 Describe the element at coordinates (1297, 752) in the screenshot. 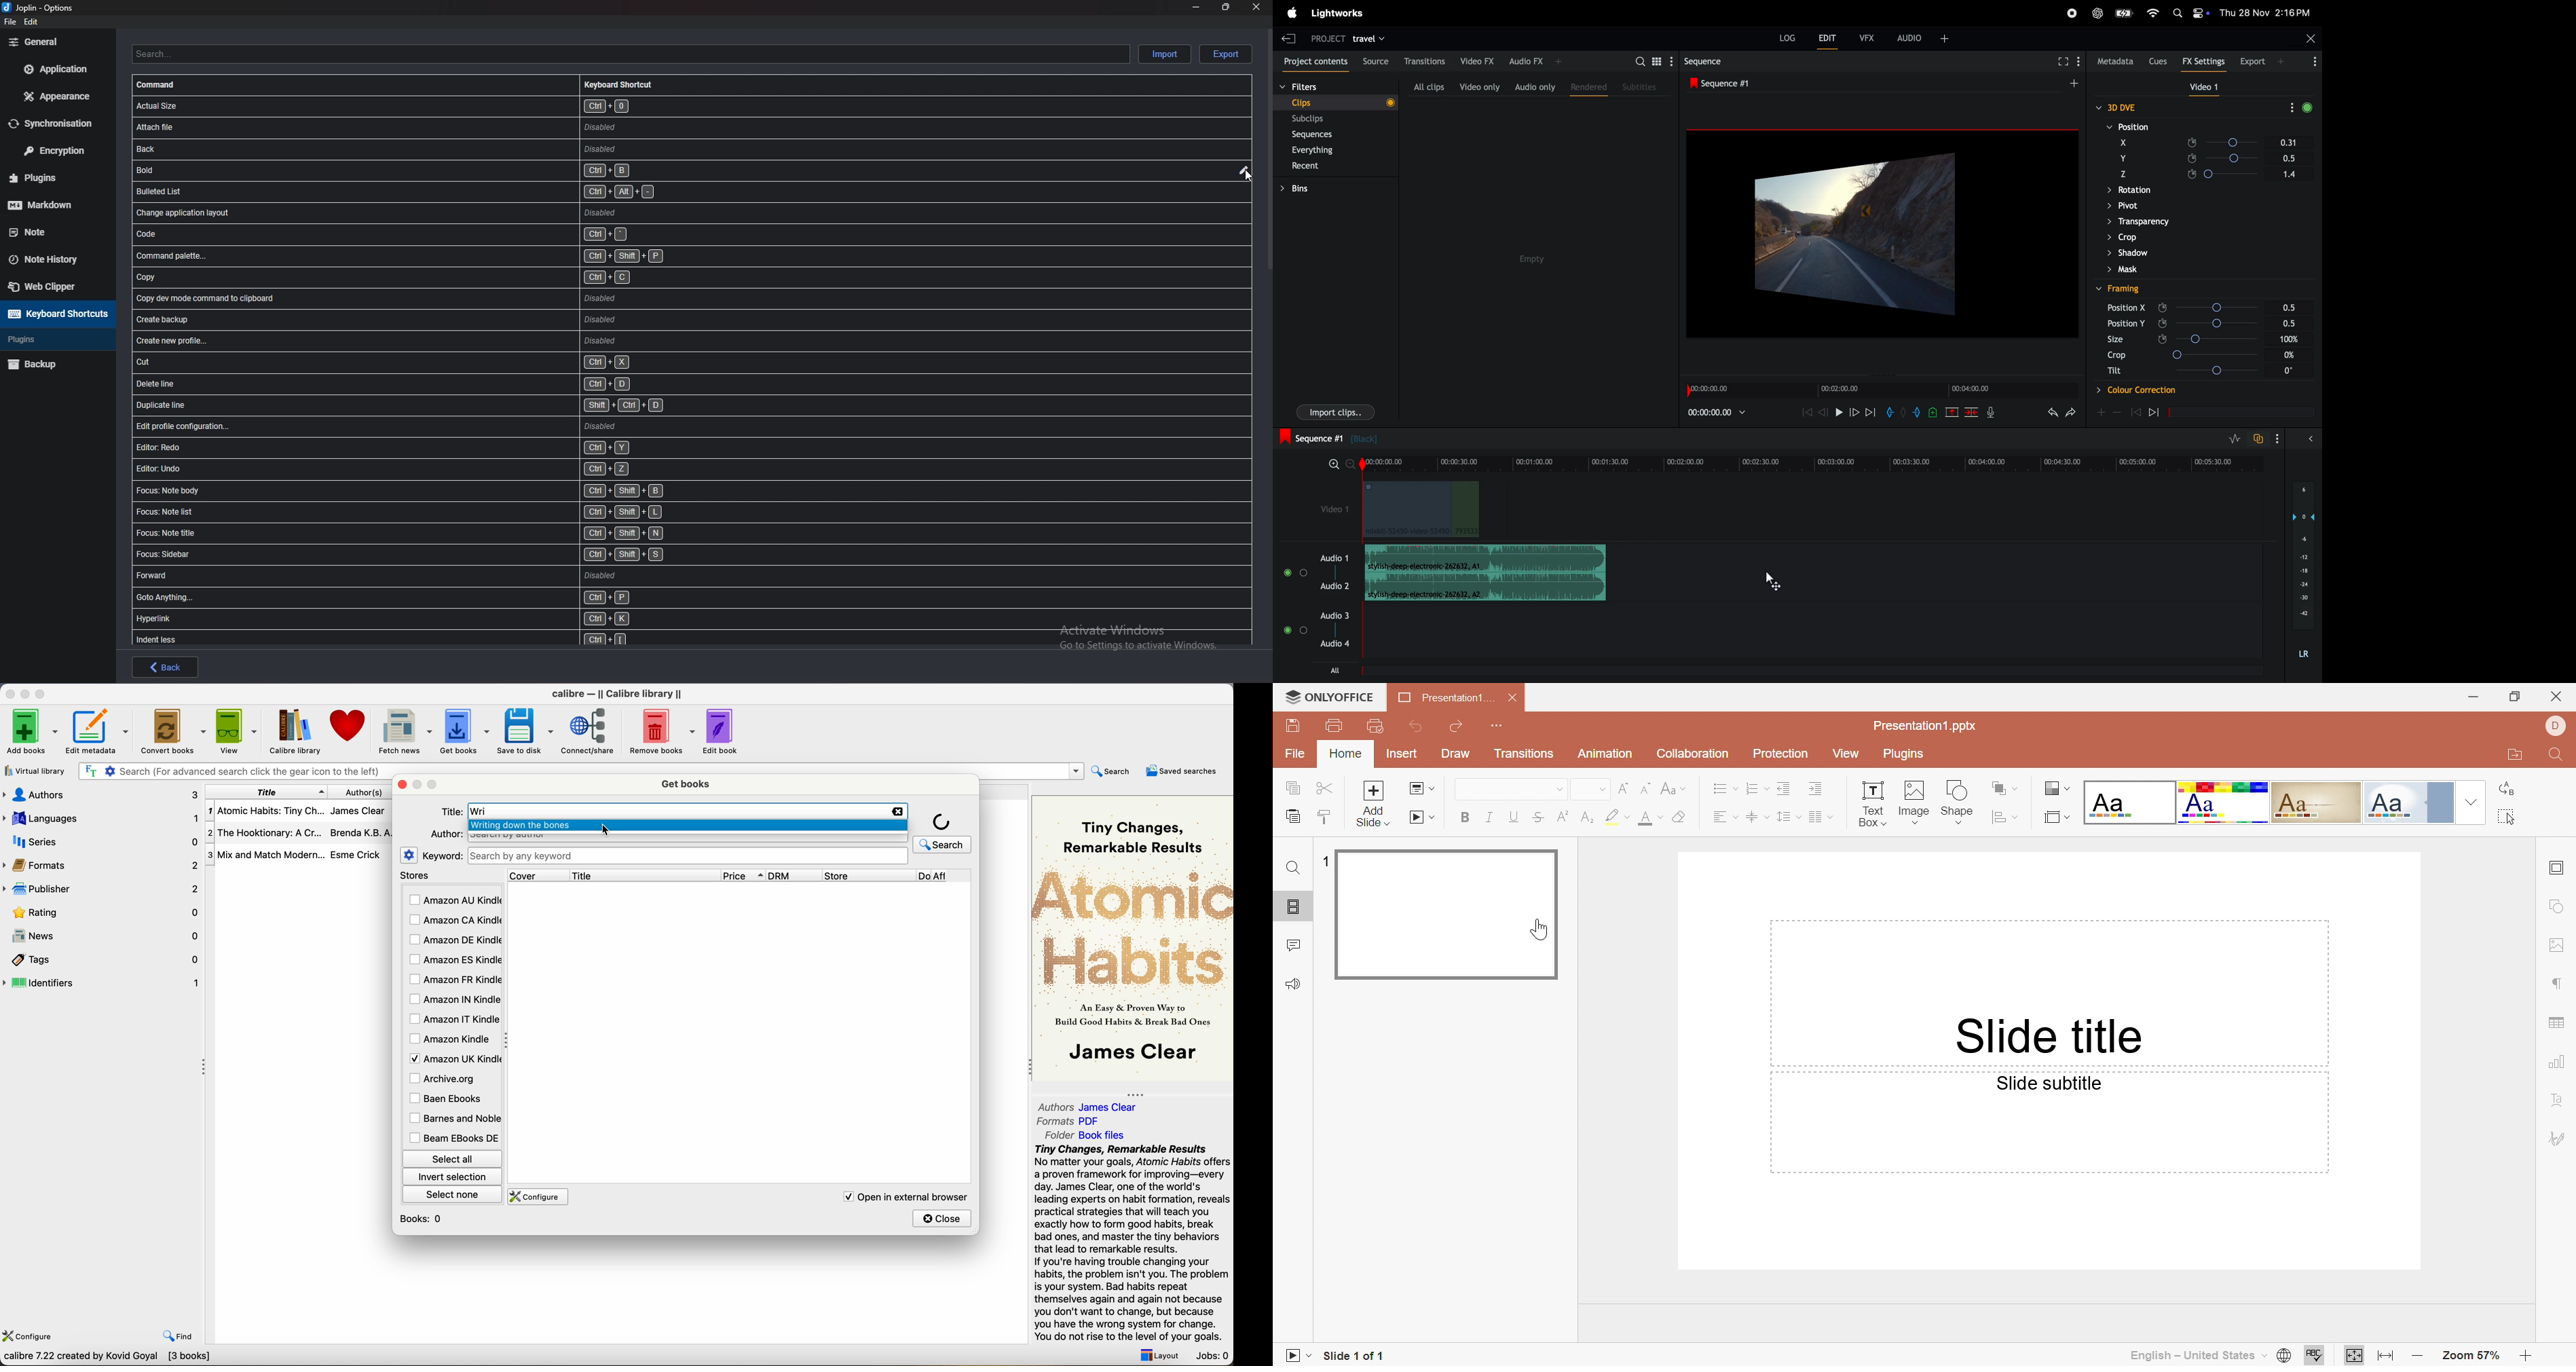

I see `File` at that location.